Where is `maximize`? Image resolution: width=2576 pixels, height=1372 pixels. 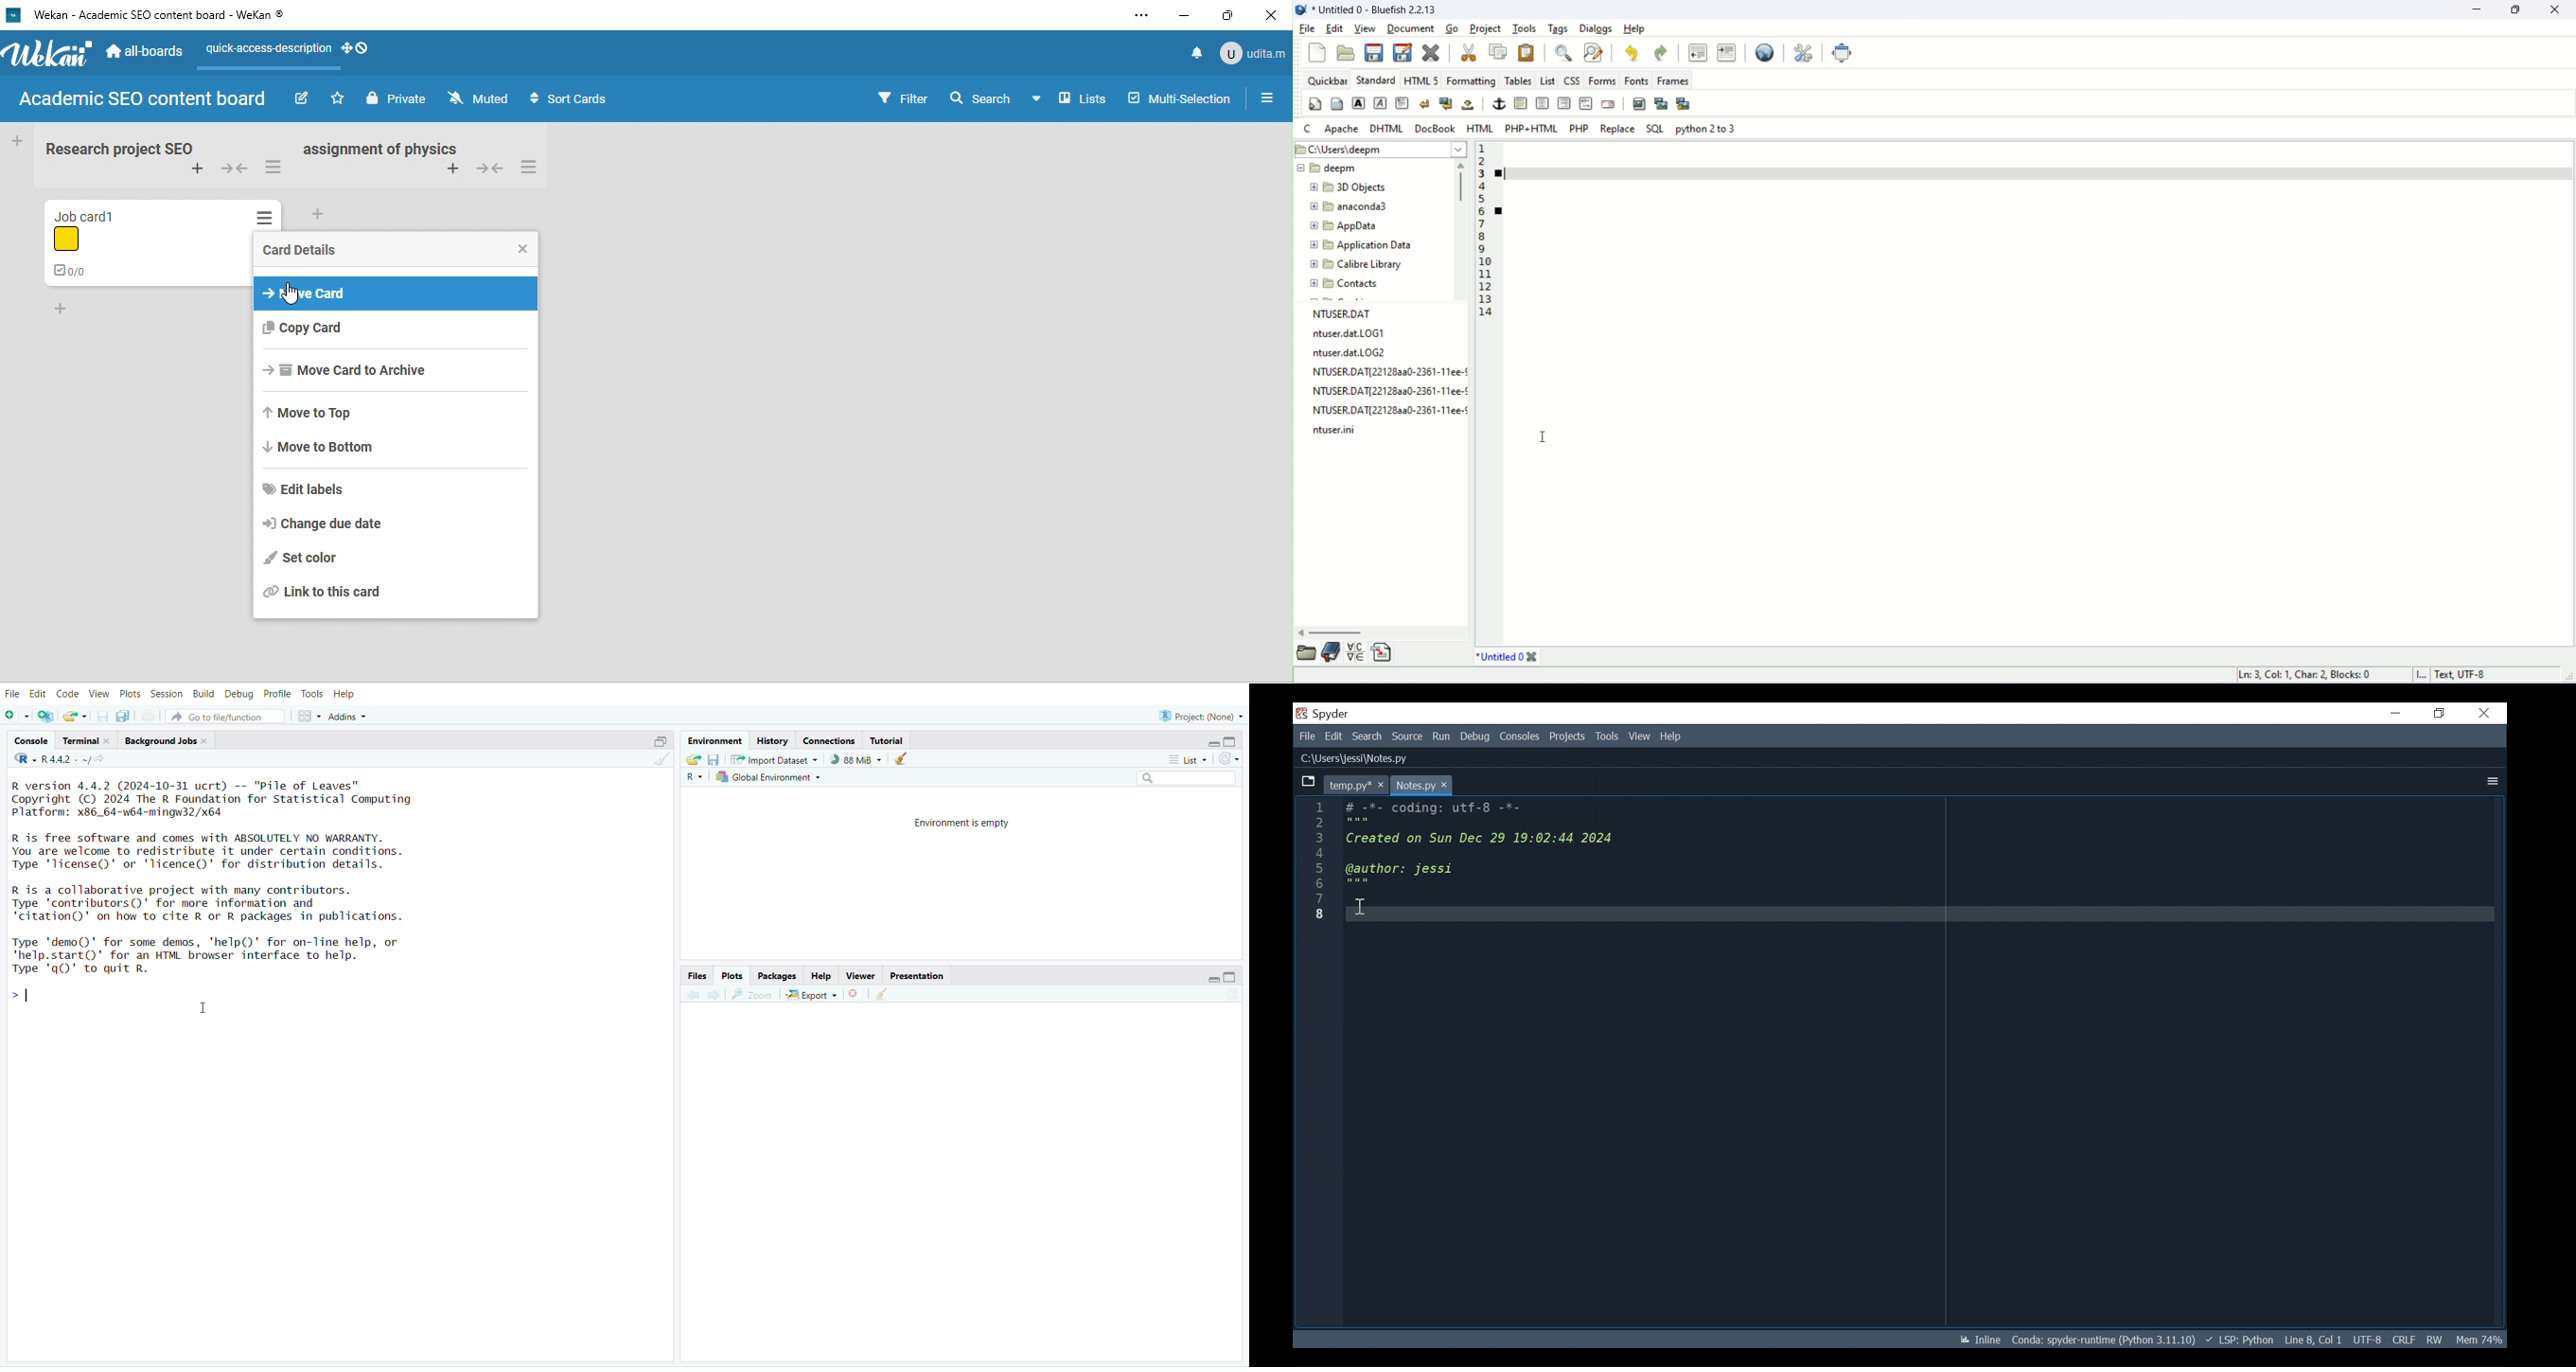 maximize is located at coordinates (2520, 10).